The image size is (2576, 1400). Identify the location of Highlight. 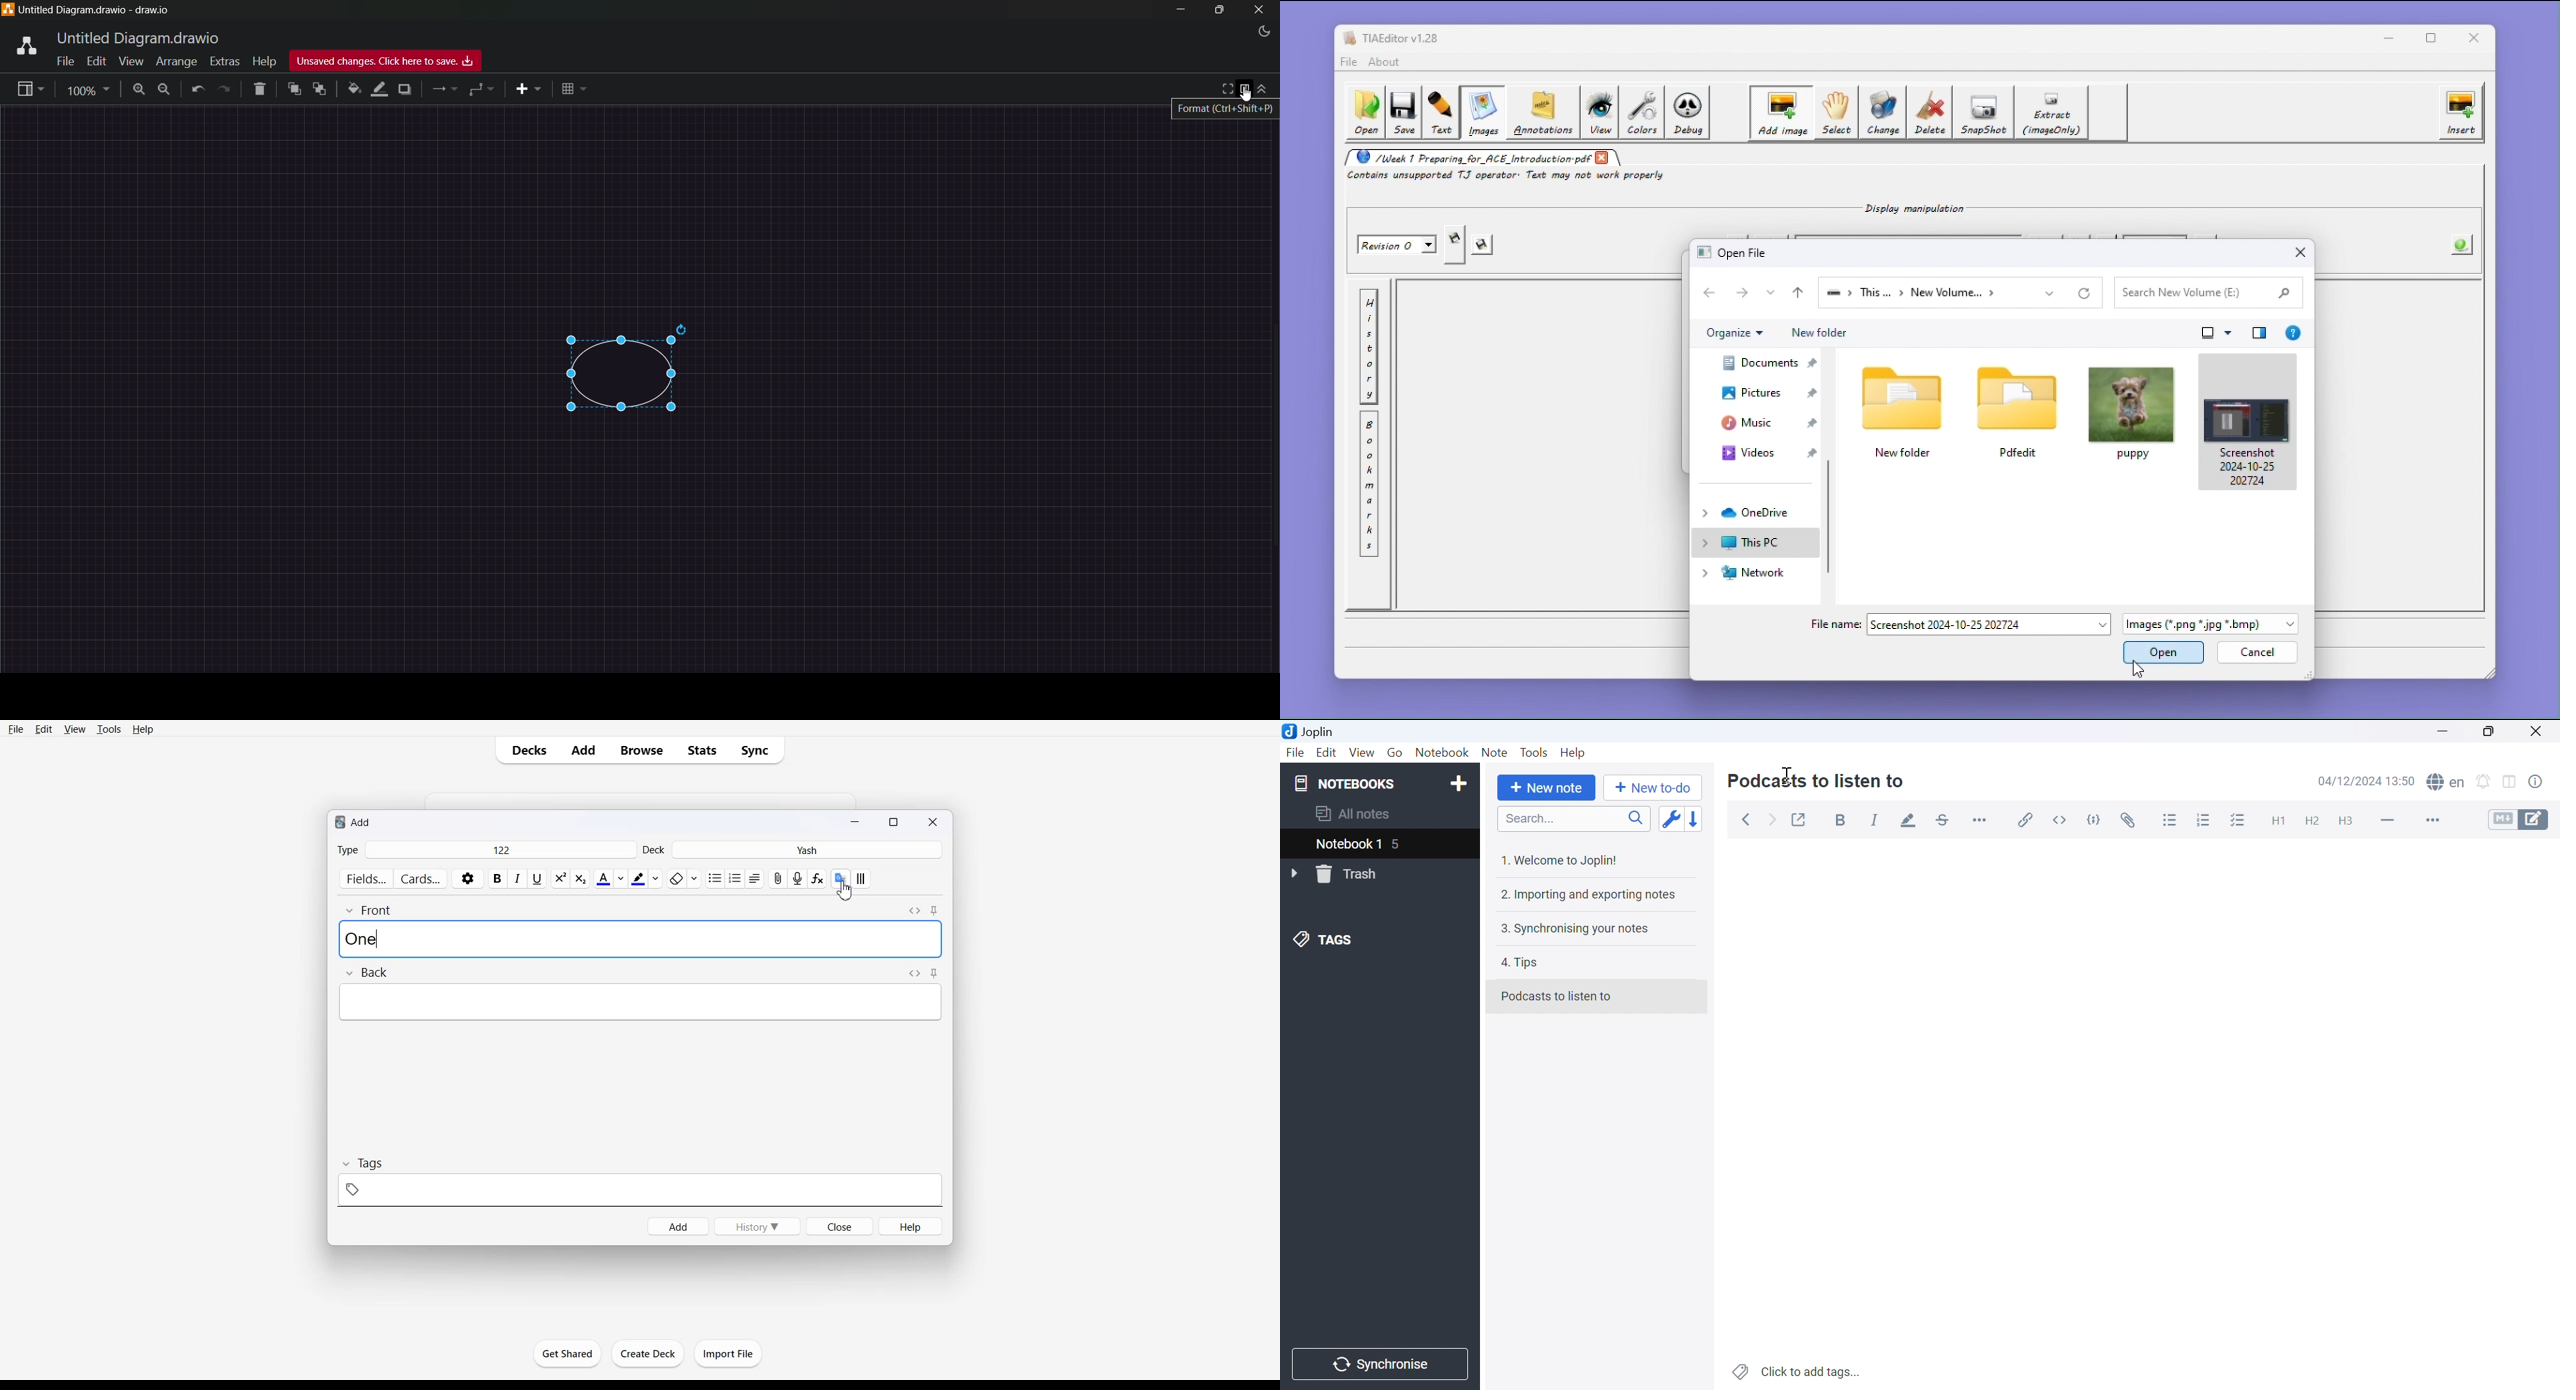
(1910, 821).